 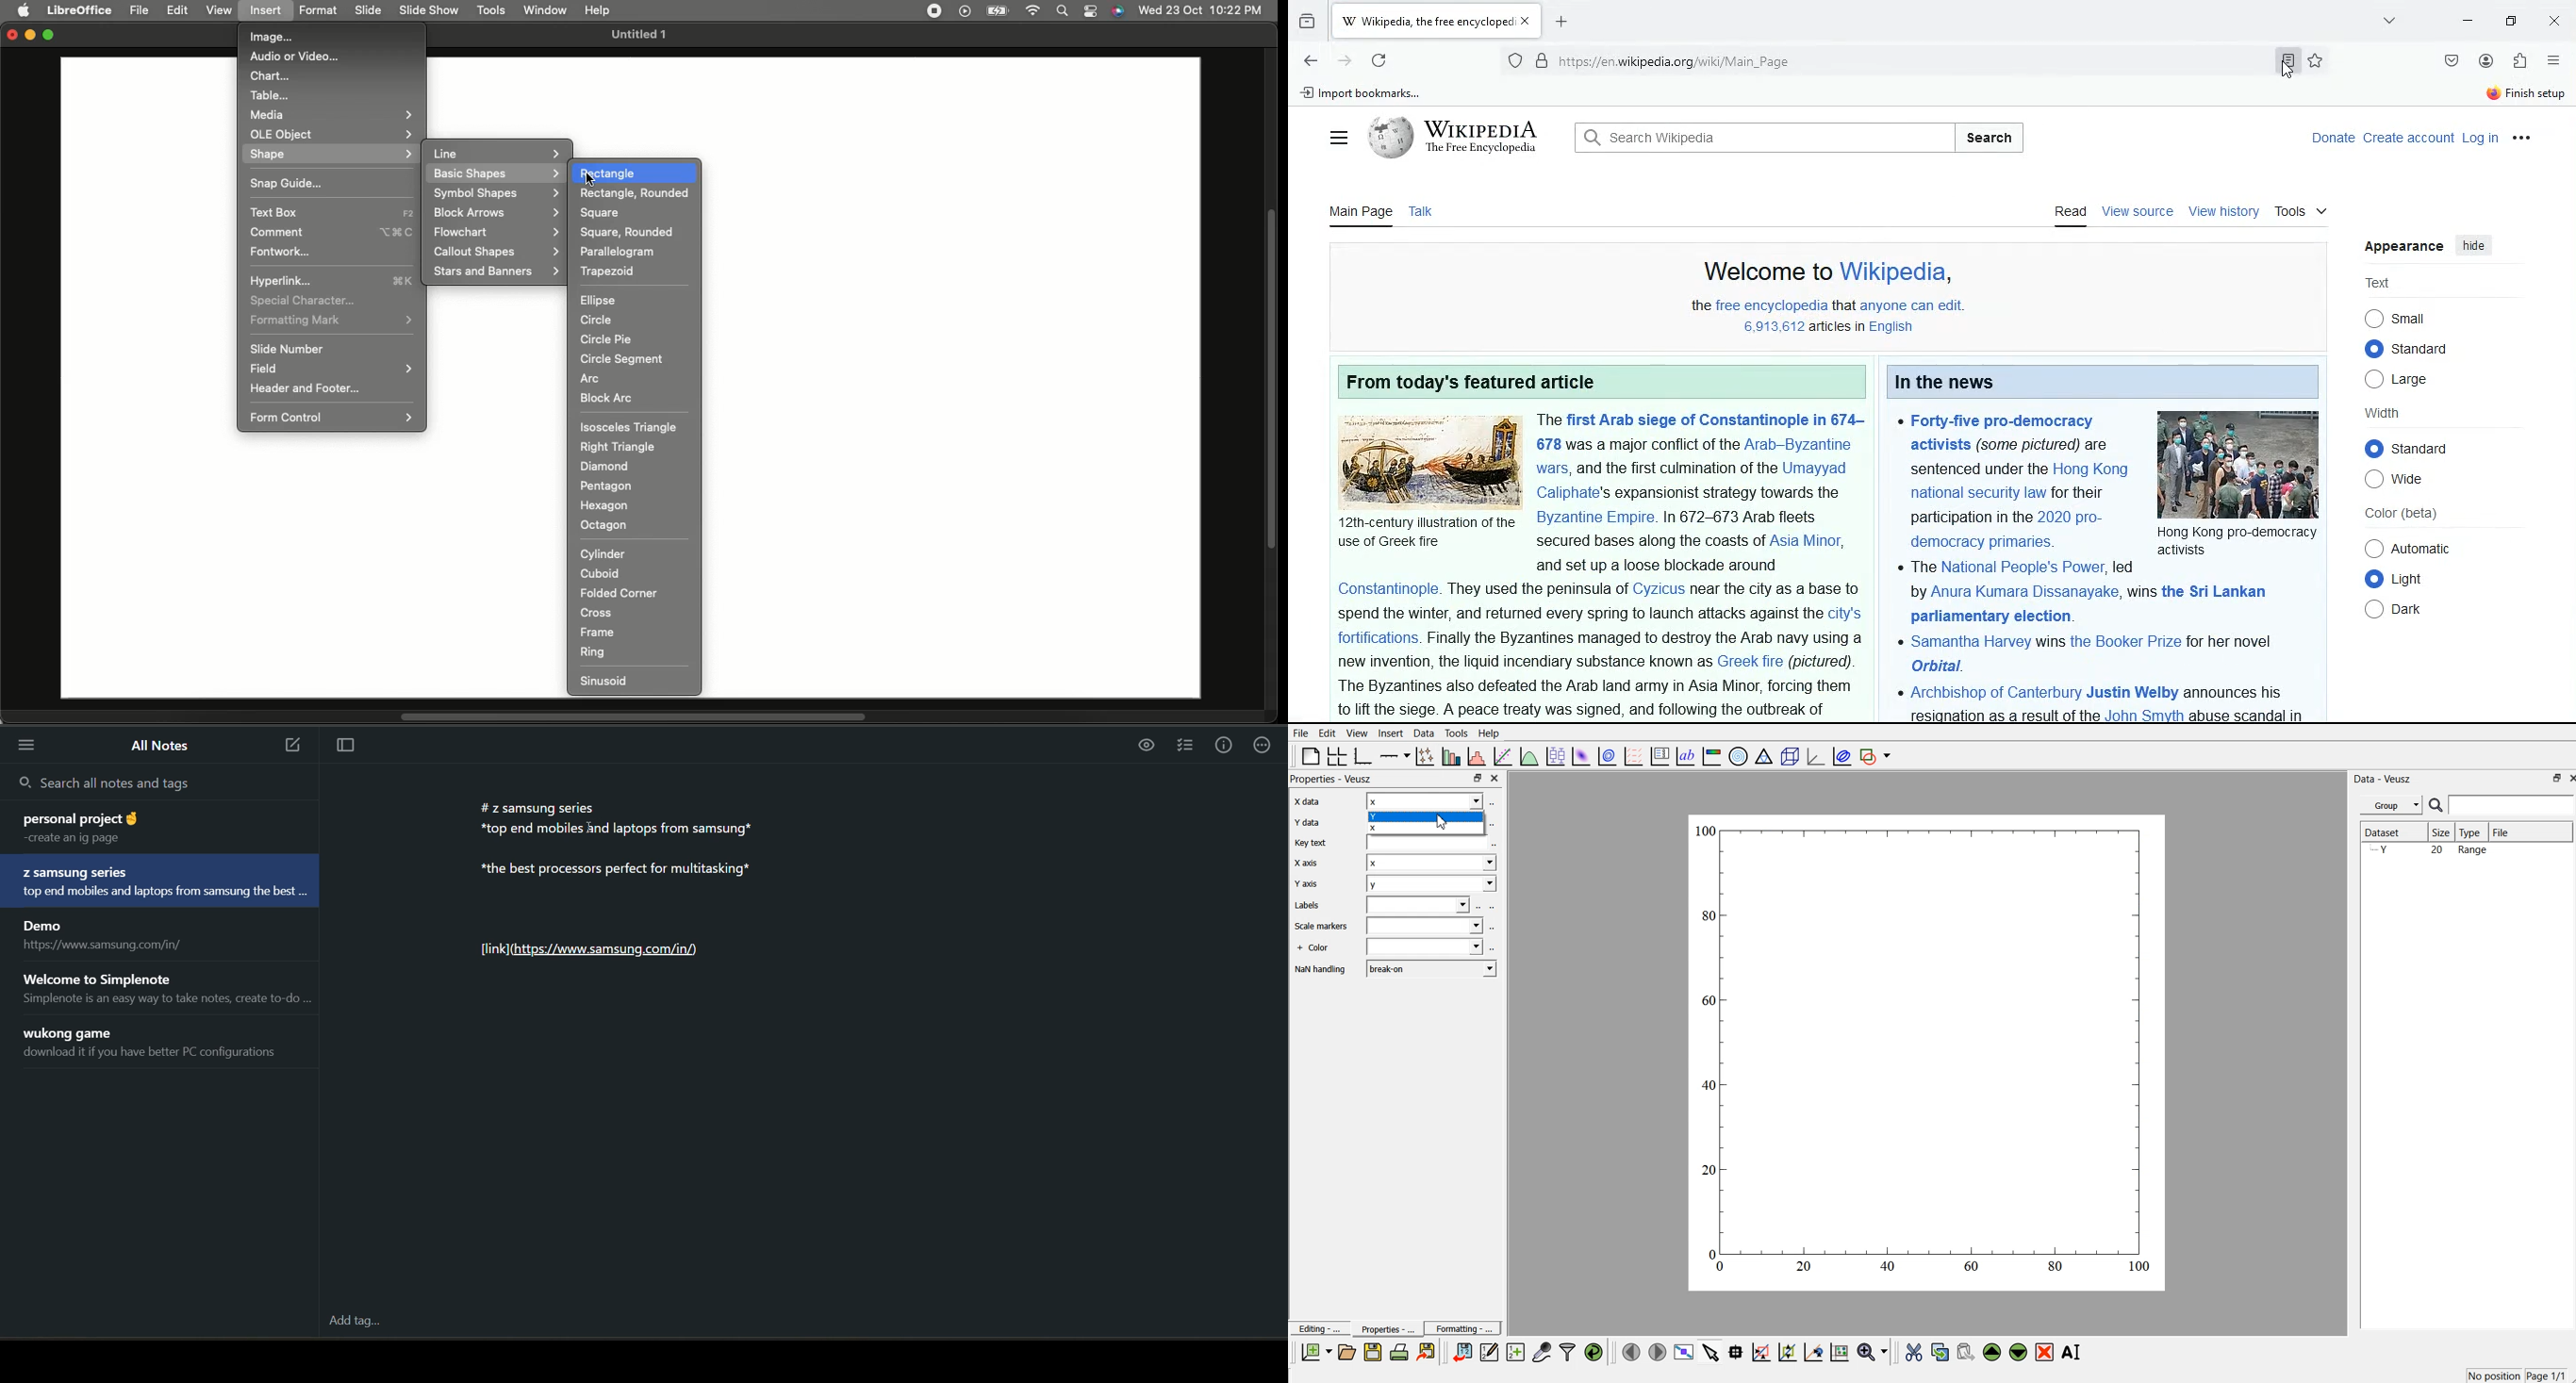 What do you see at coordinates (1310, 844) in the screenshot?
I see `| Key text` at bounding box center [1310, 844].